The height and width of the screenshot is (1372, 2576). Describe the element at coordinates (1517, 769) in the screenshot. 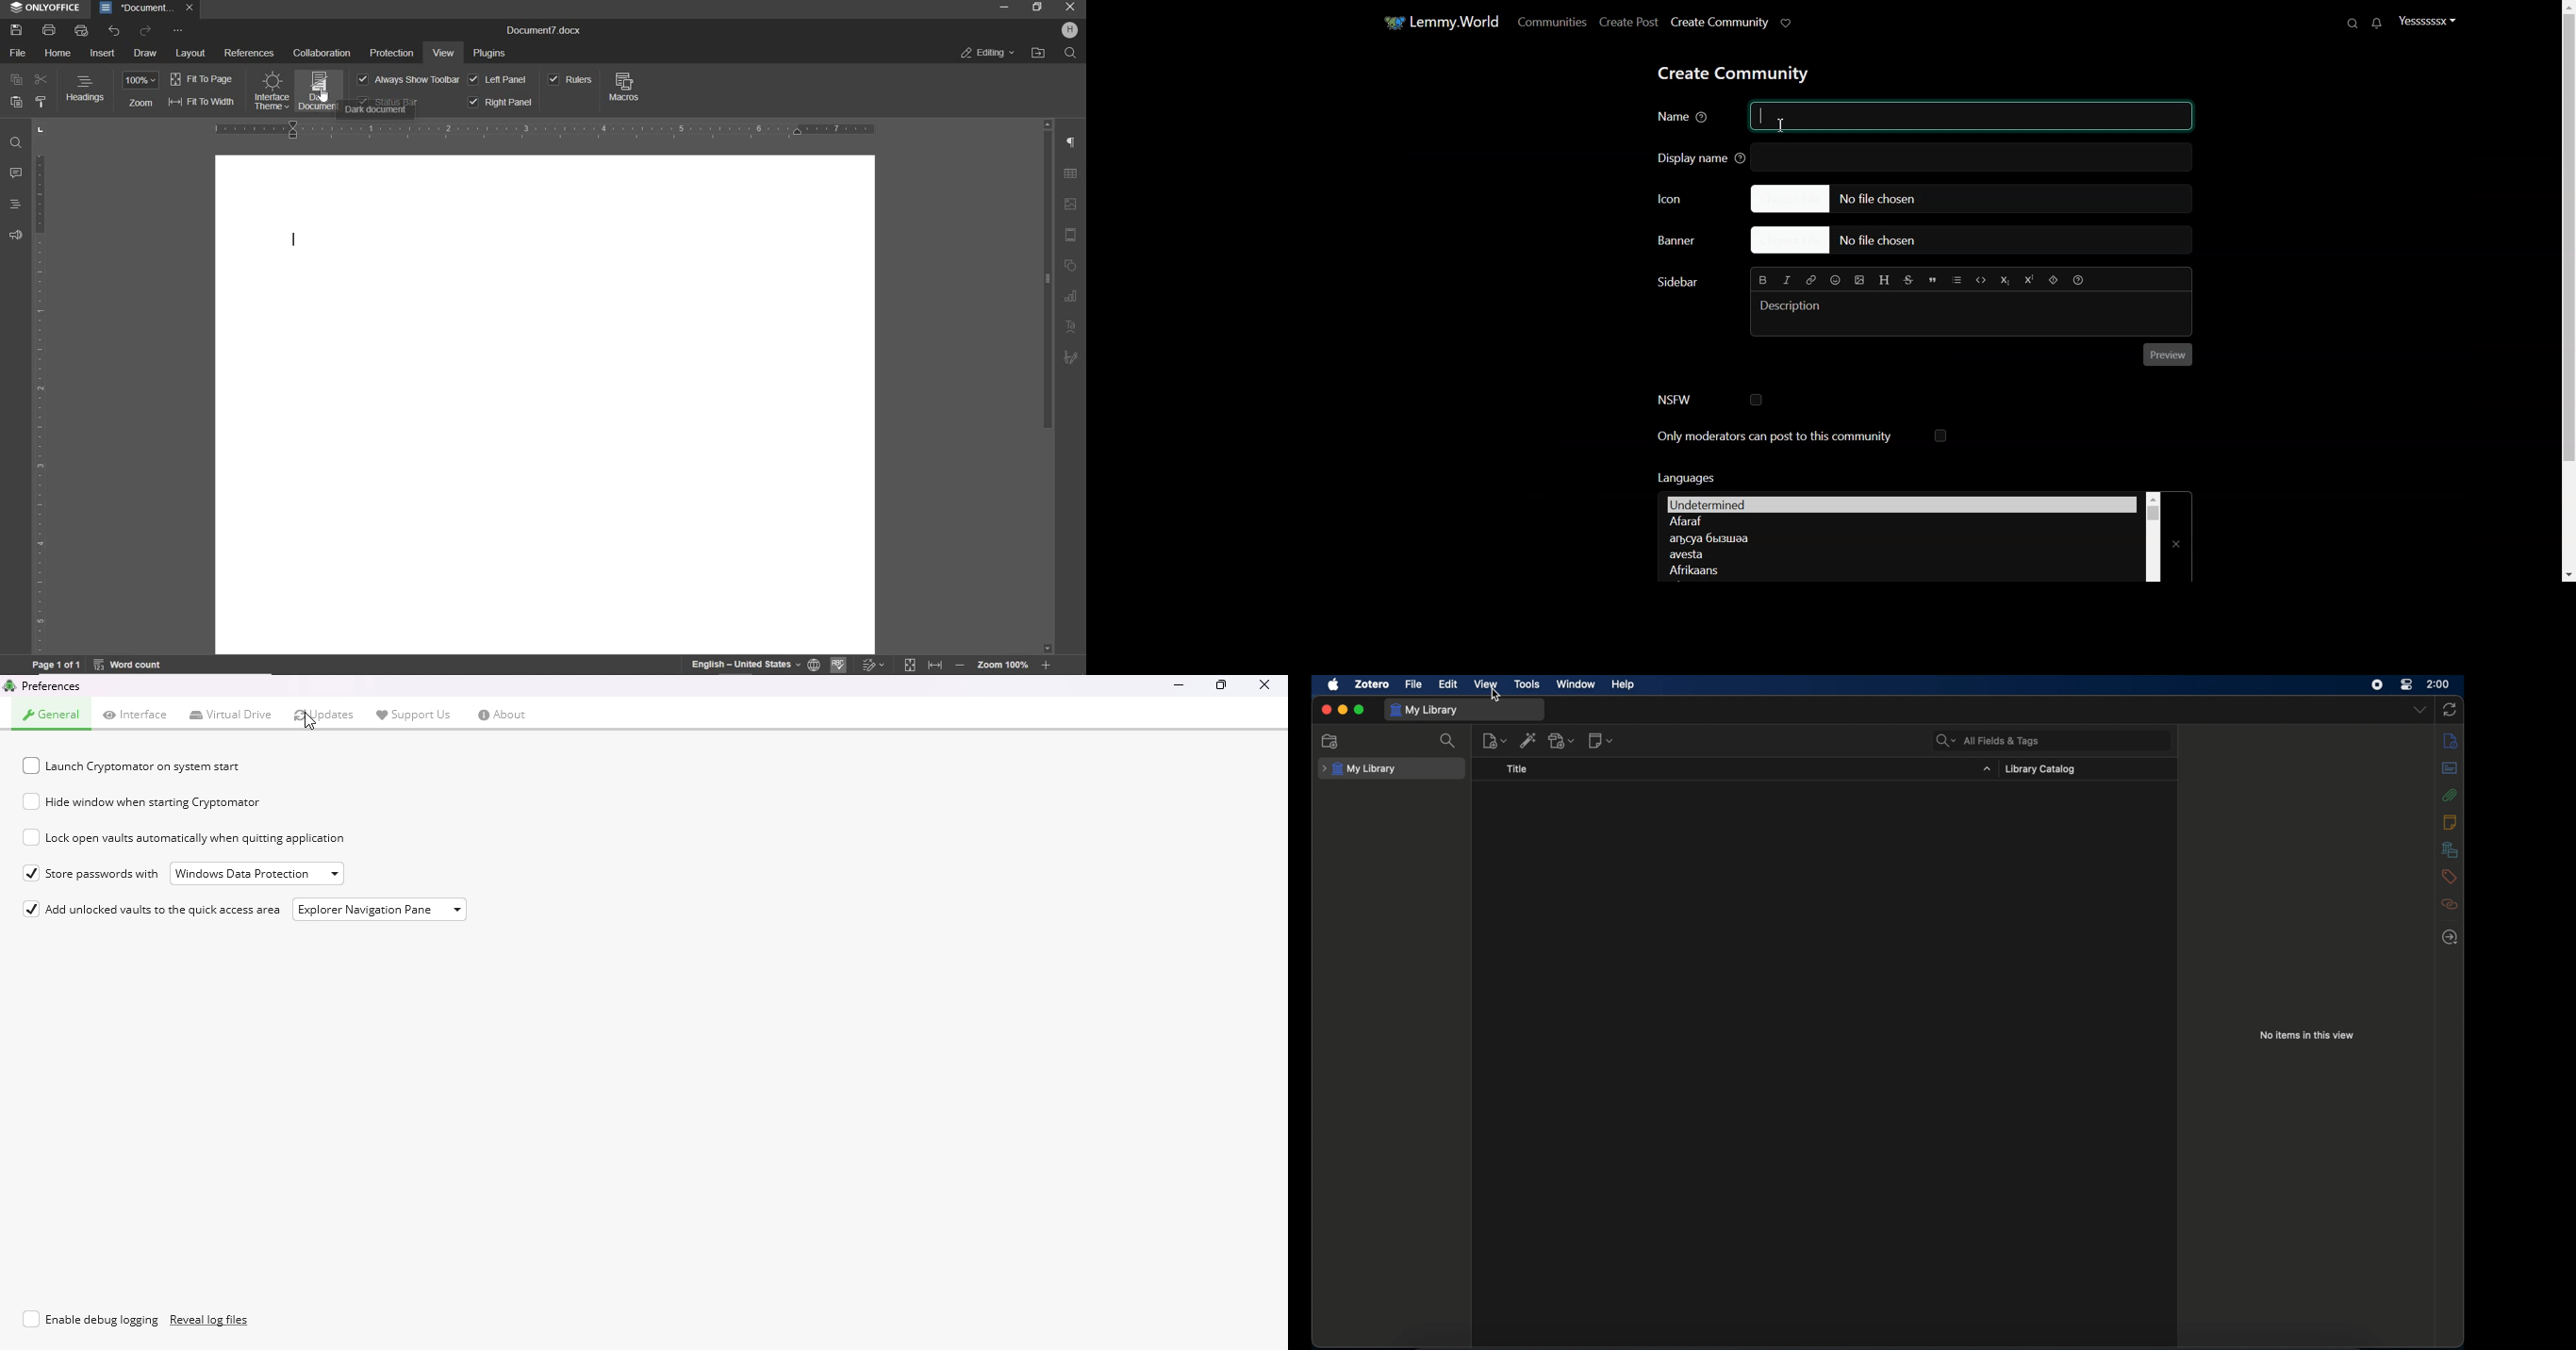

I see `title` at that location.